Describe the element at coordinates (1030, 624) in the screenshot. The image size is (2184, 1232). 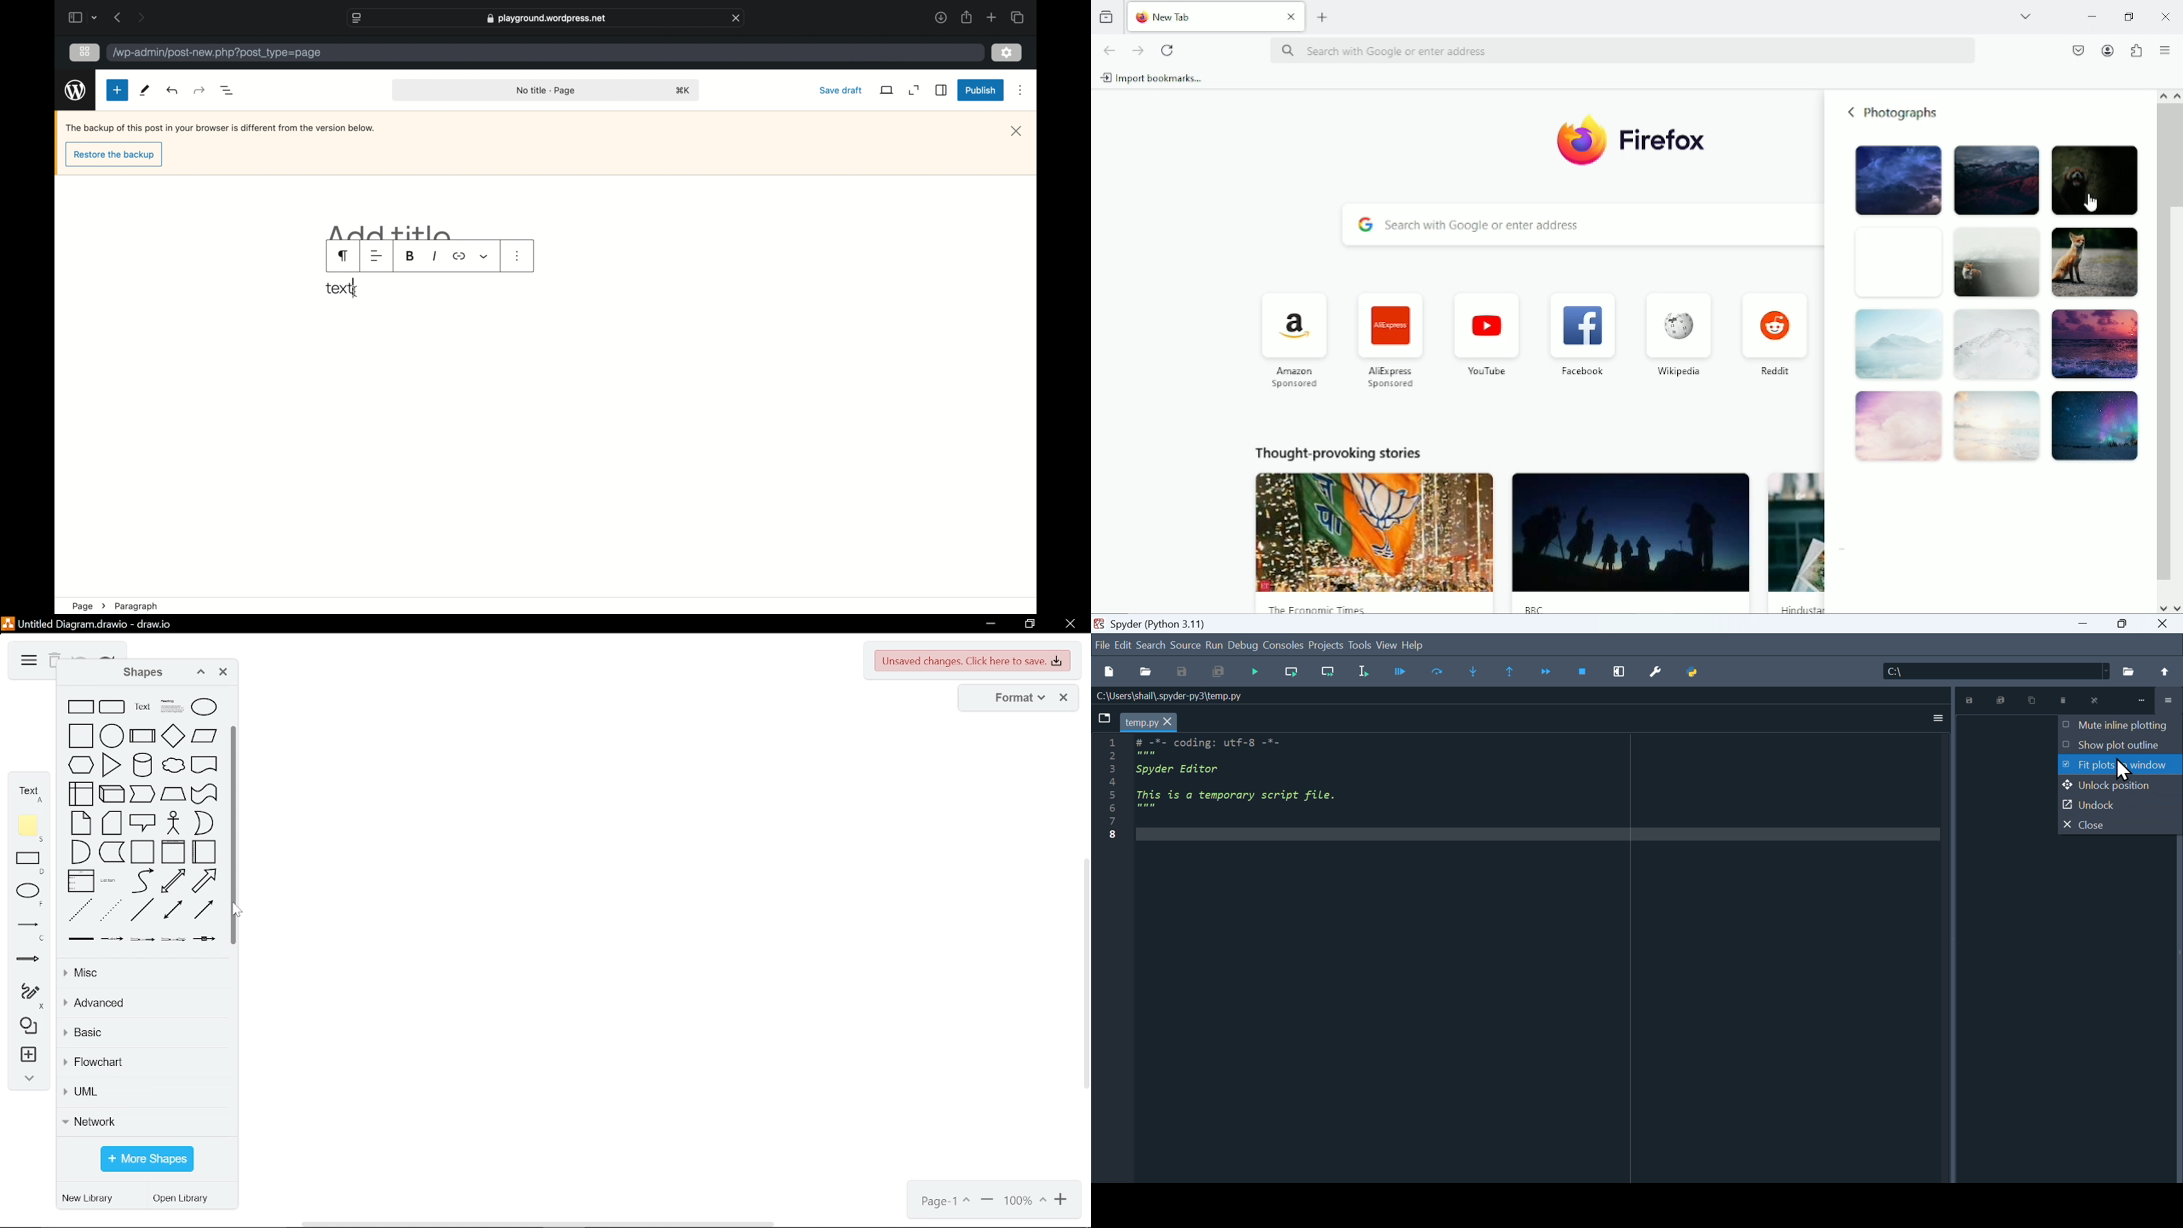
I see `restore down` at that location.